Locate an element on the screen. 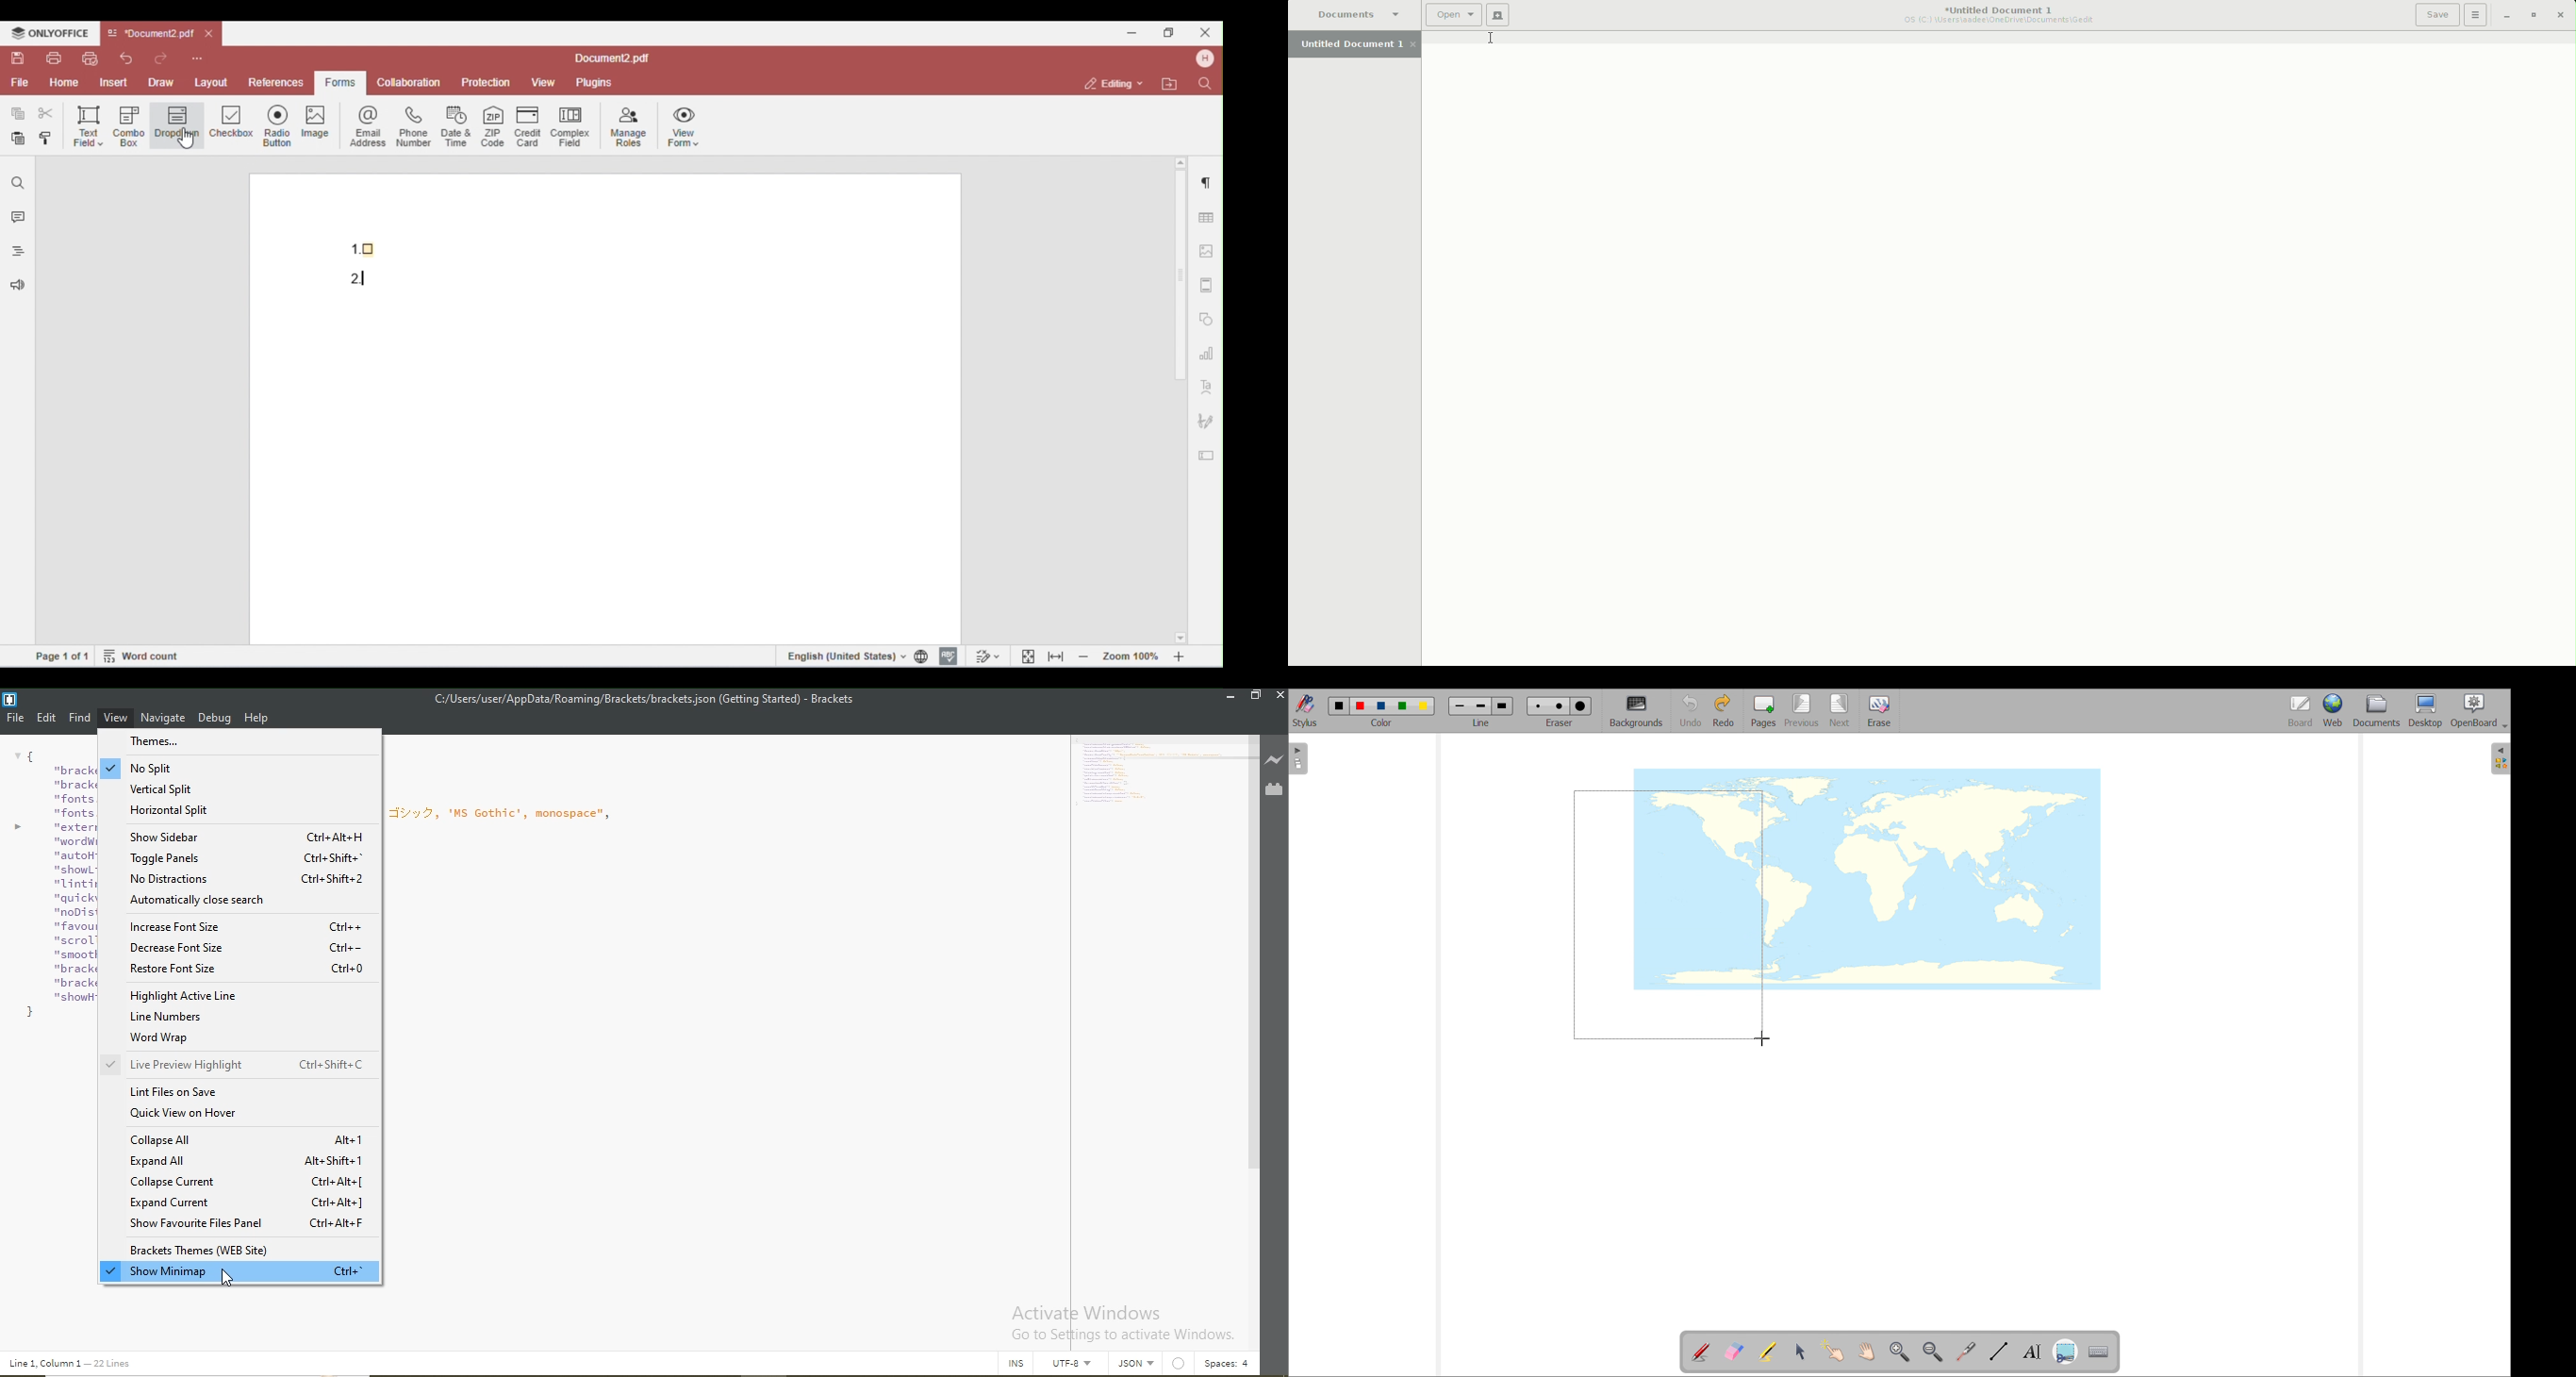  line numbers is located at coordinates (232, 1018).